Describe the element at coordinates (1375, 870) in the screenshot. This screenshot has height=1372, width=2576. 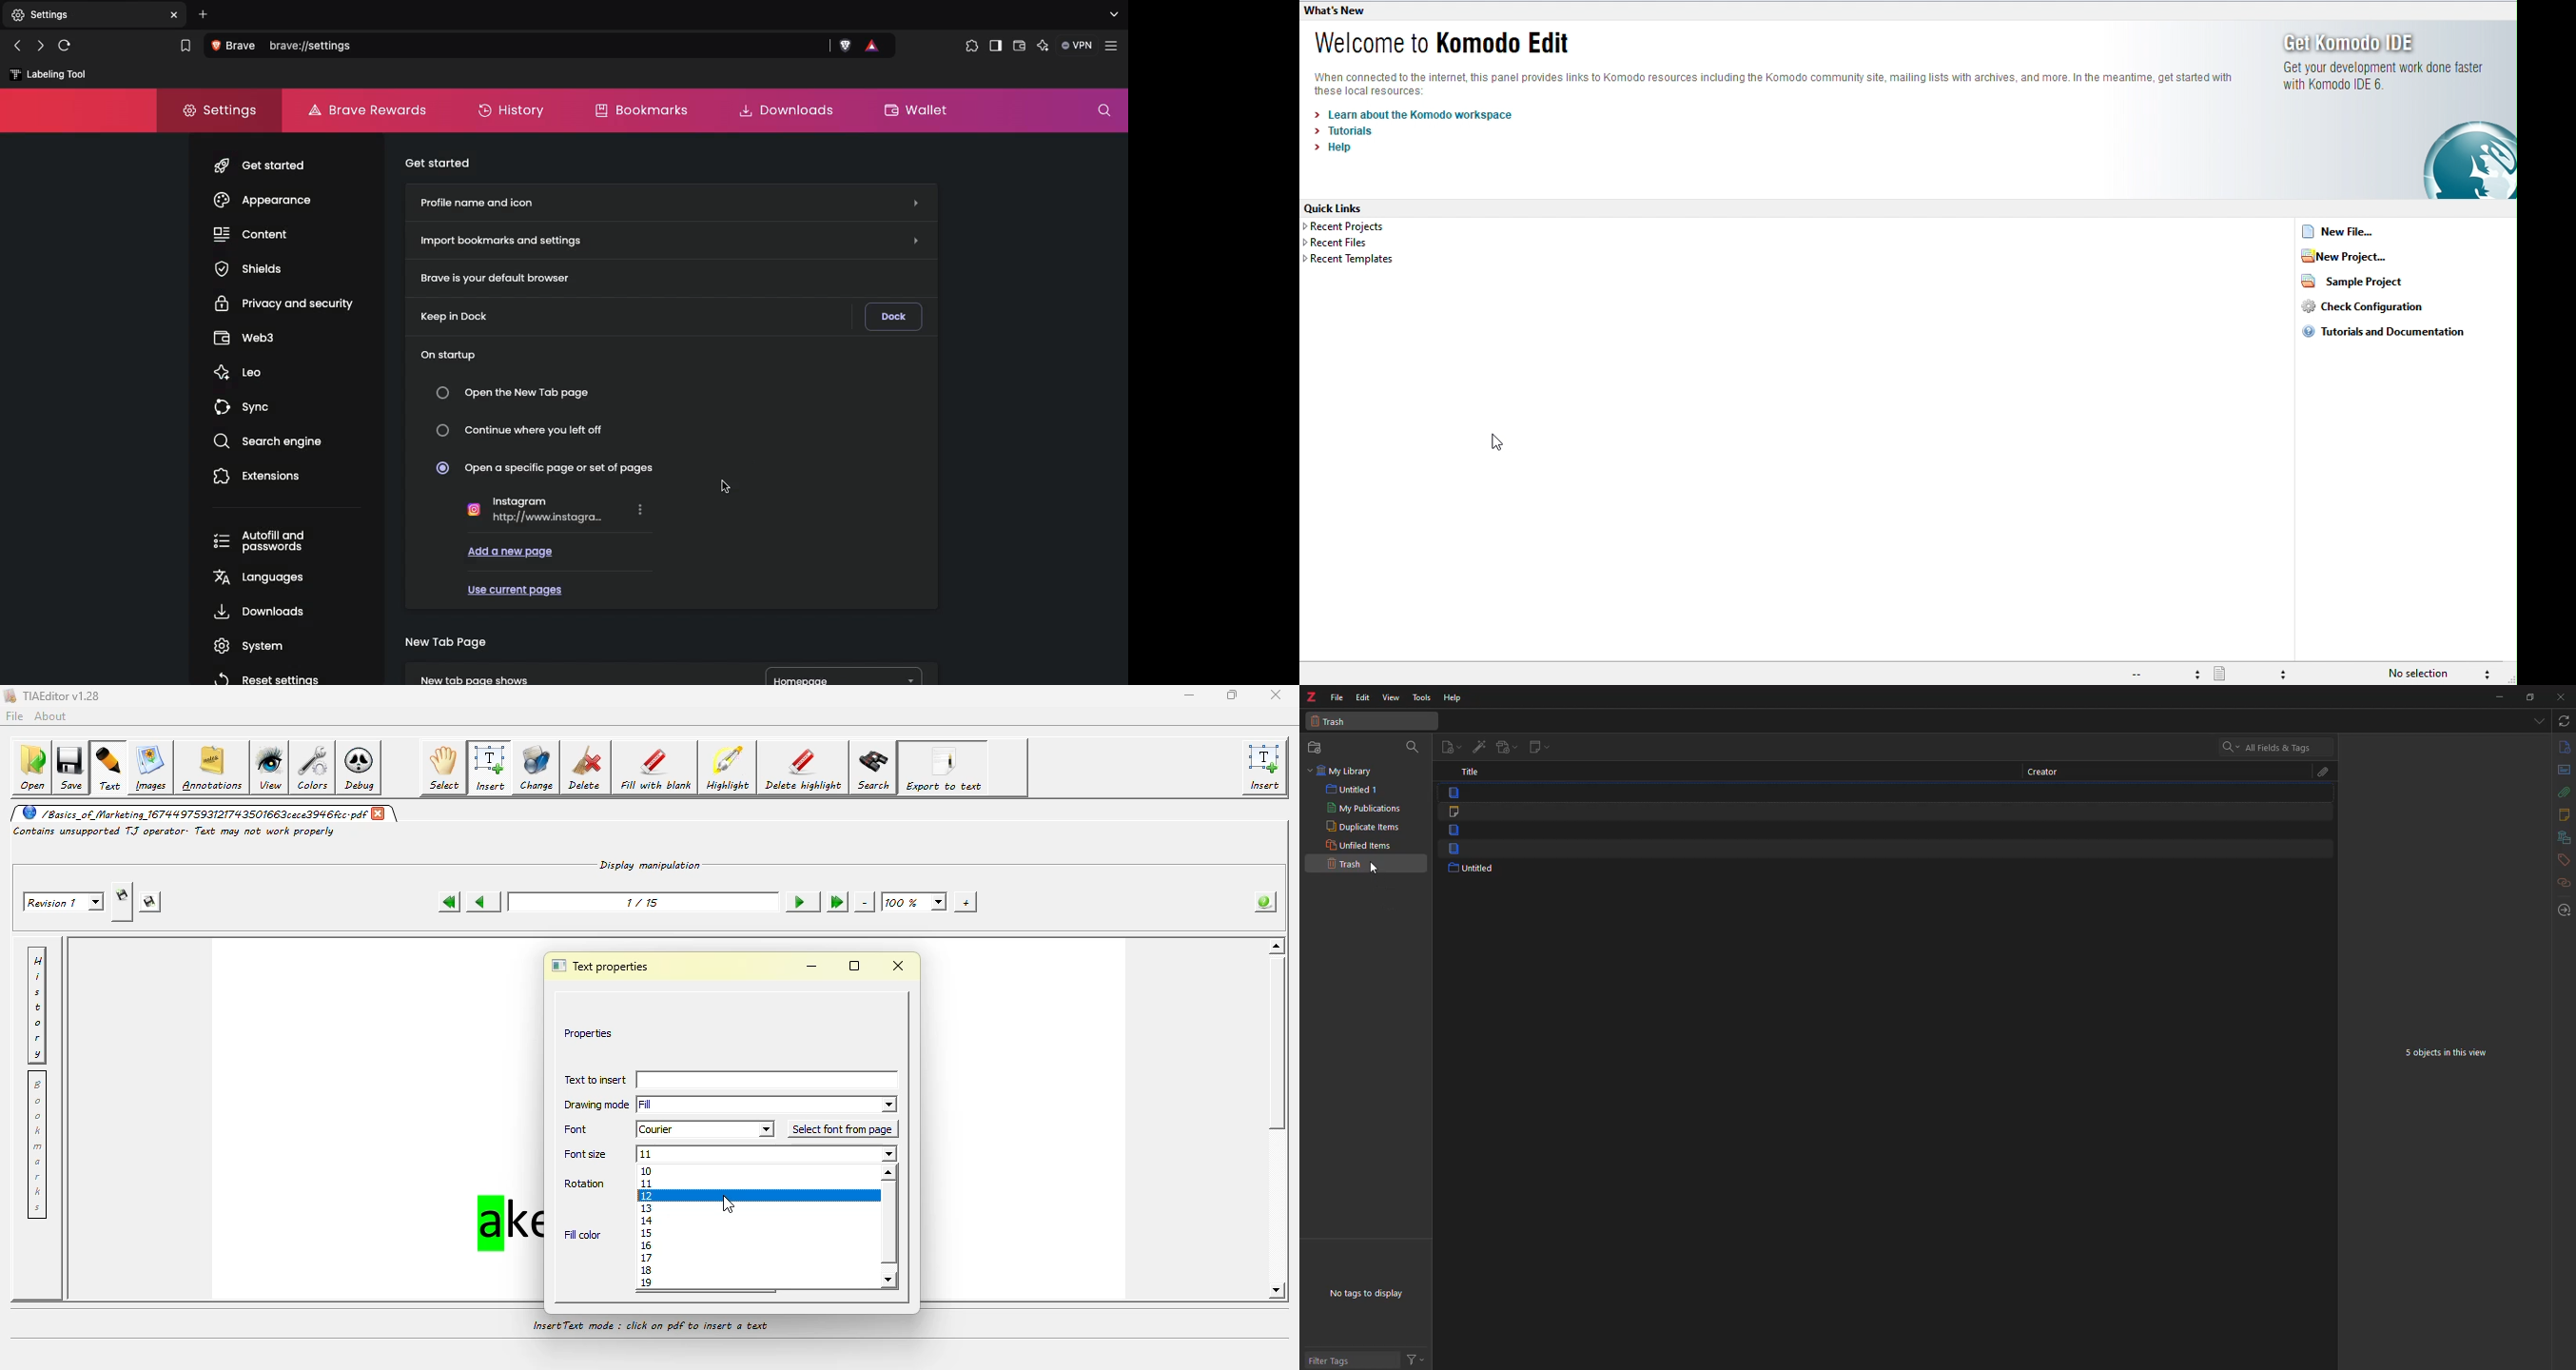
I see `cursor` at that location.